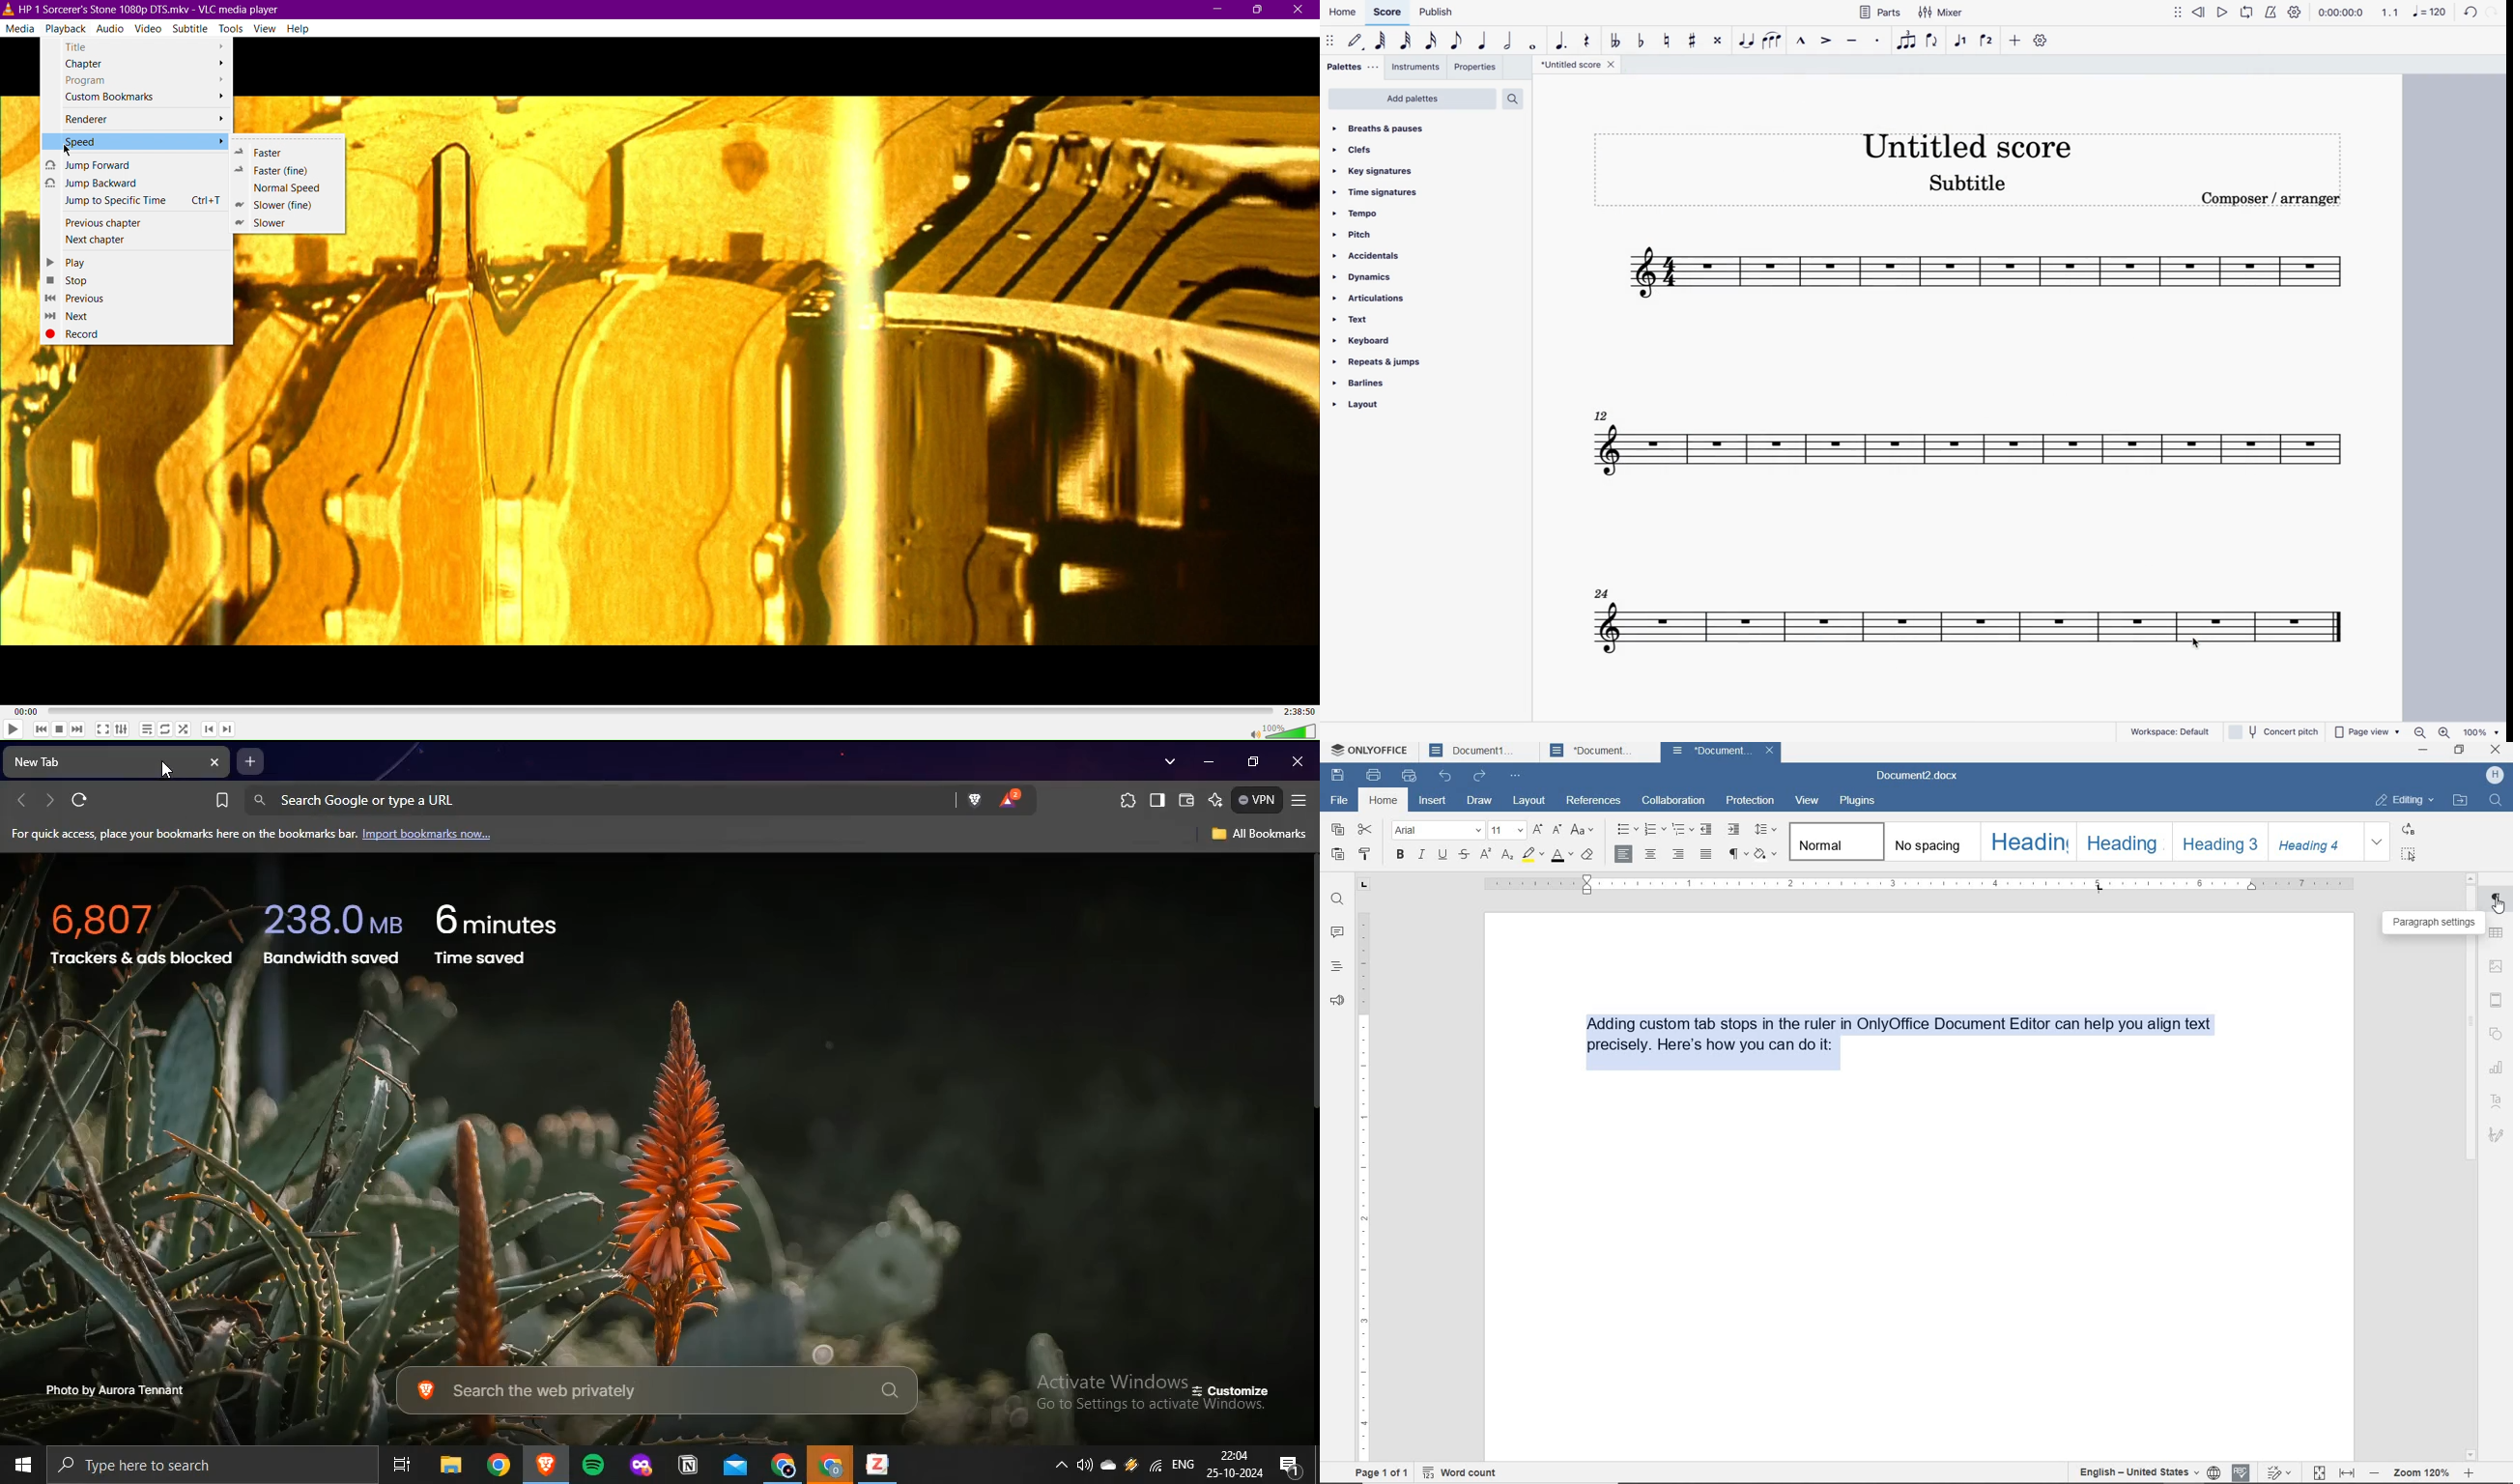  What do you see at coordinates (1409, 776) in the screenshot?
I see `quick print` at bounding box center [1409, 776].